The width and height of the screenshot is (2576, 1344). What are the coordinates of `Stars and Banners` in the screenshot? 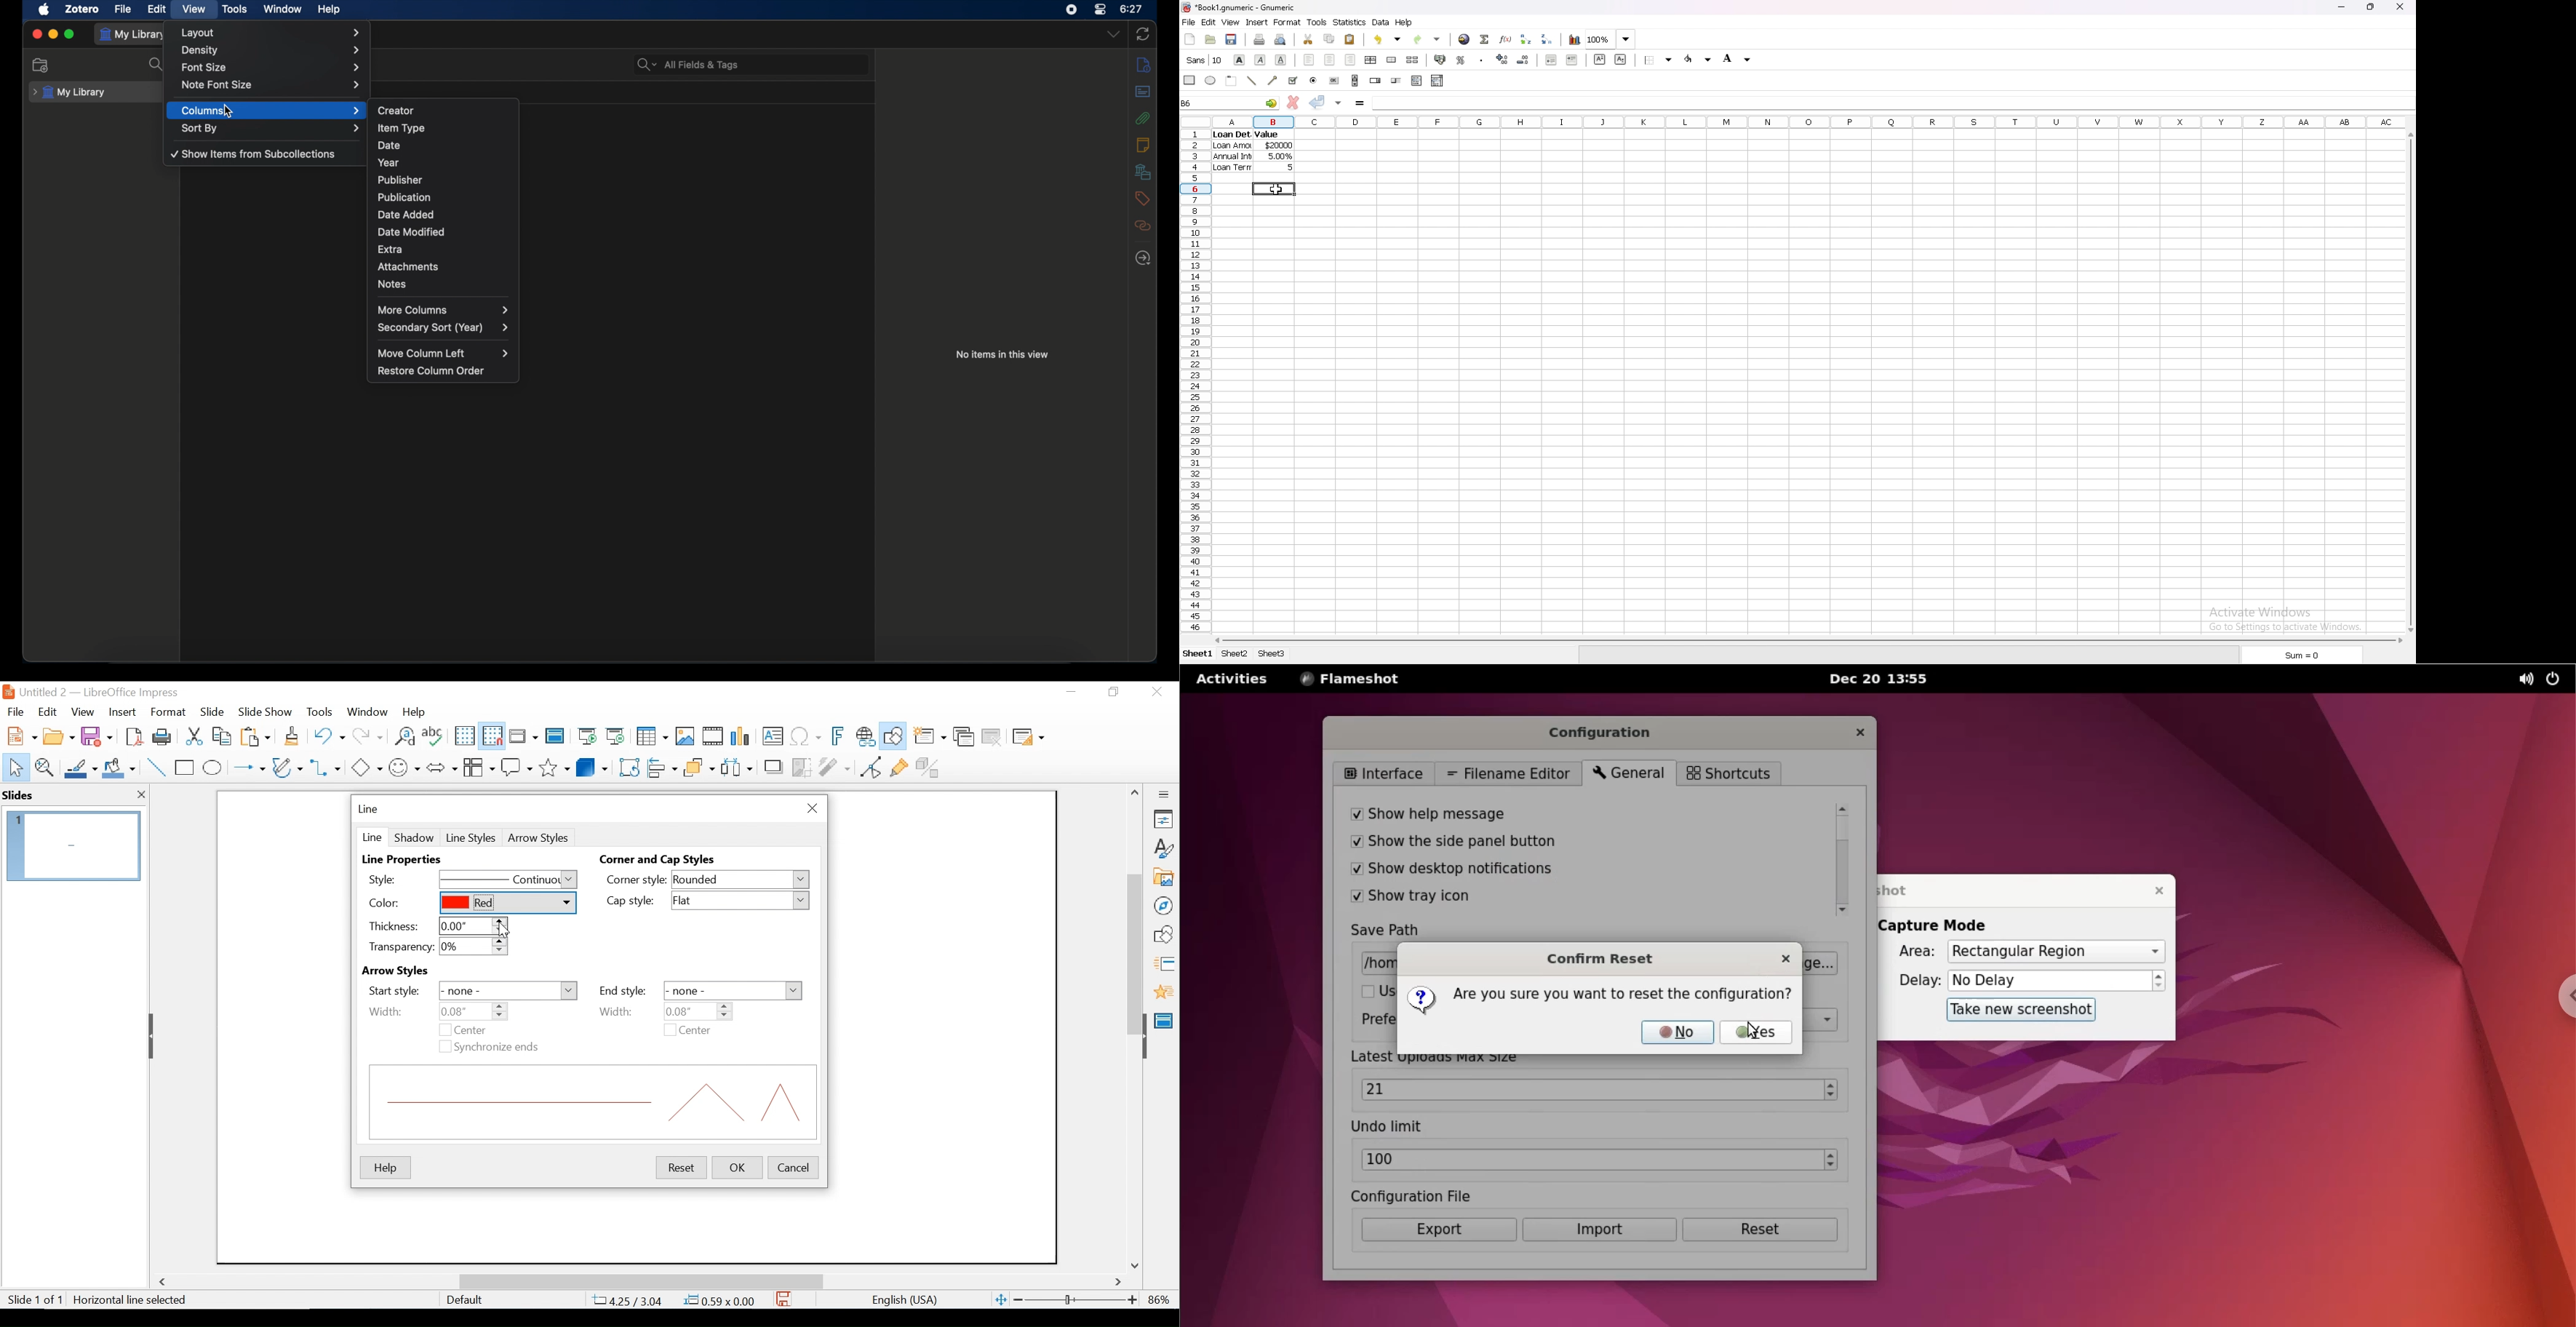 It's located at (555, 765).